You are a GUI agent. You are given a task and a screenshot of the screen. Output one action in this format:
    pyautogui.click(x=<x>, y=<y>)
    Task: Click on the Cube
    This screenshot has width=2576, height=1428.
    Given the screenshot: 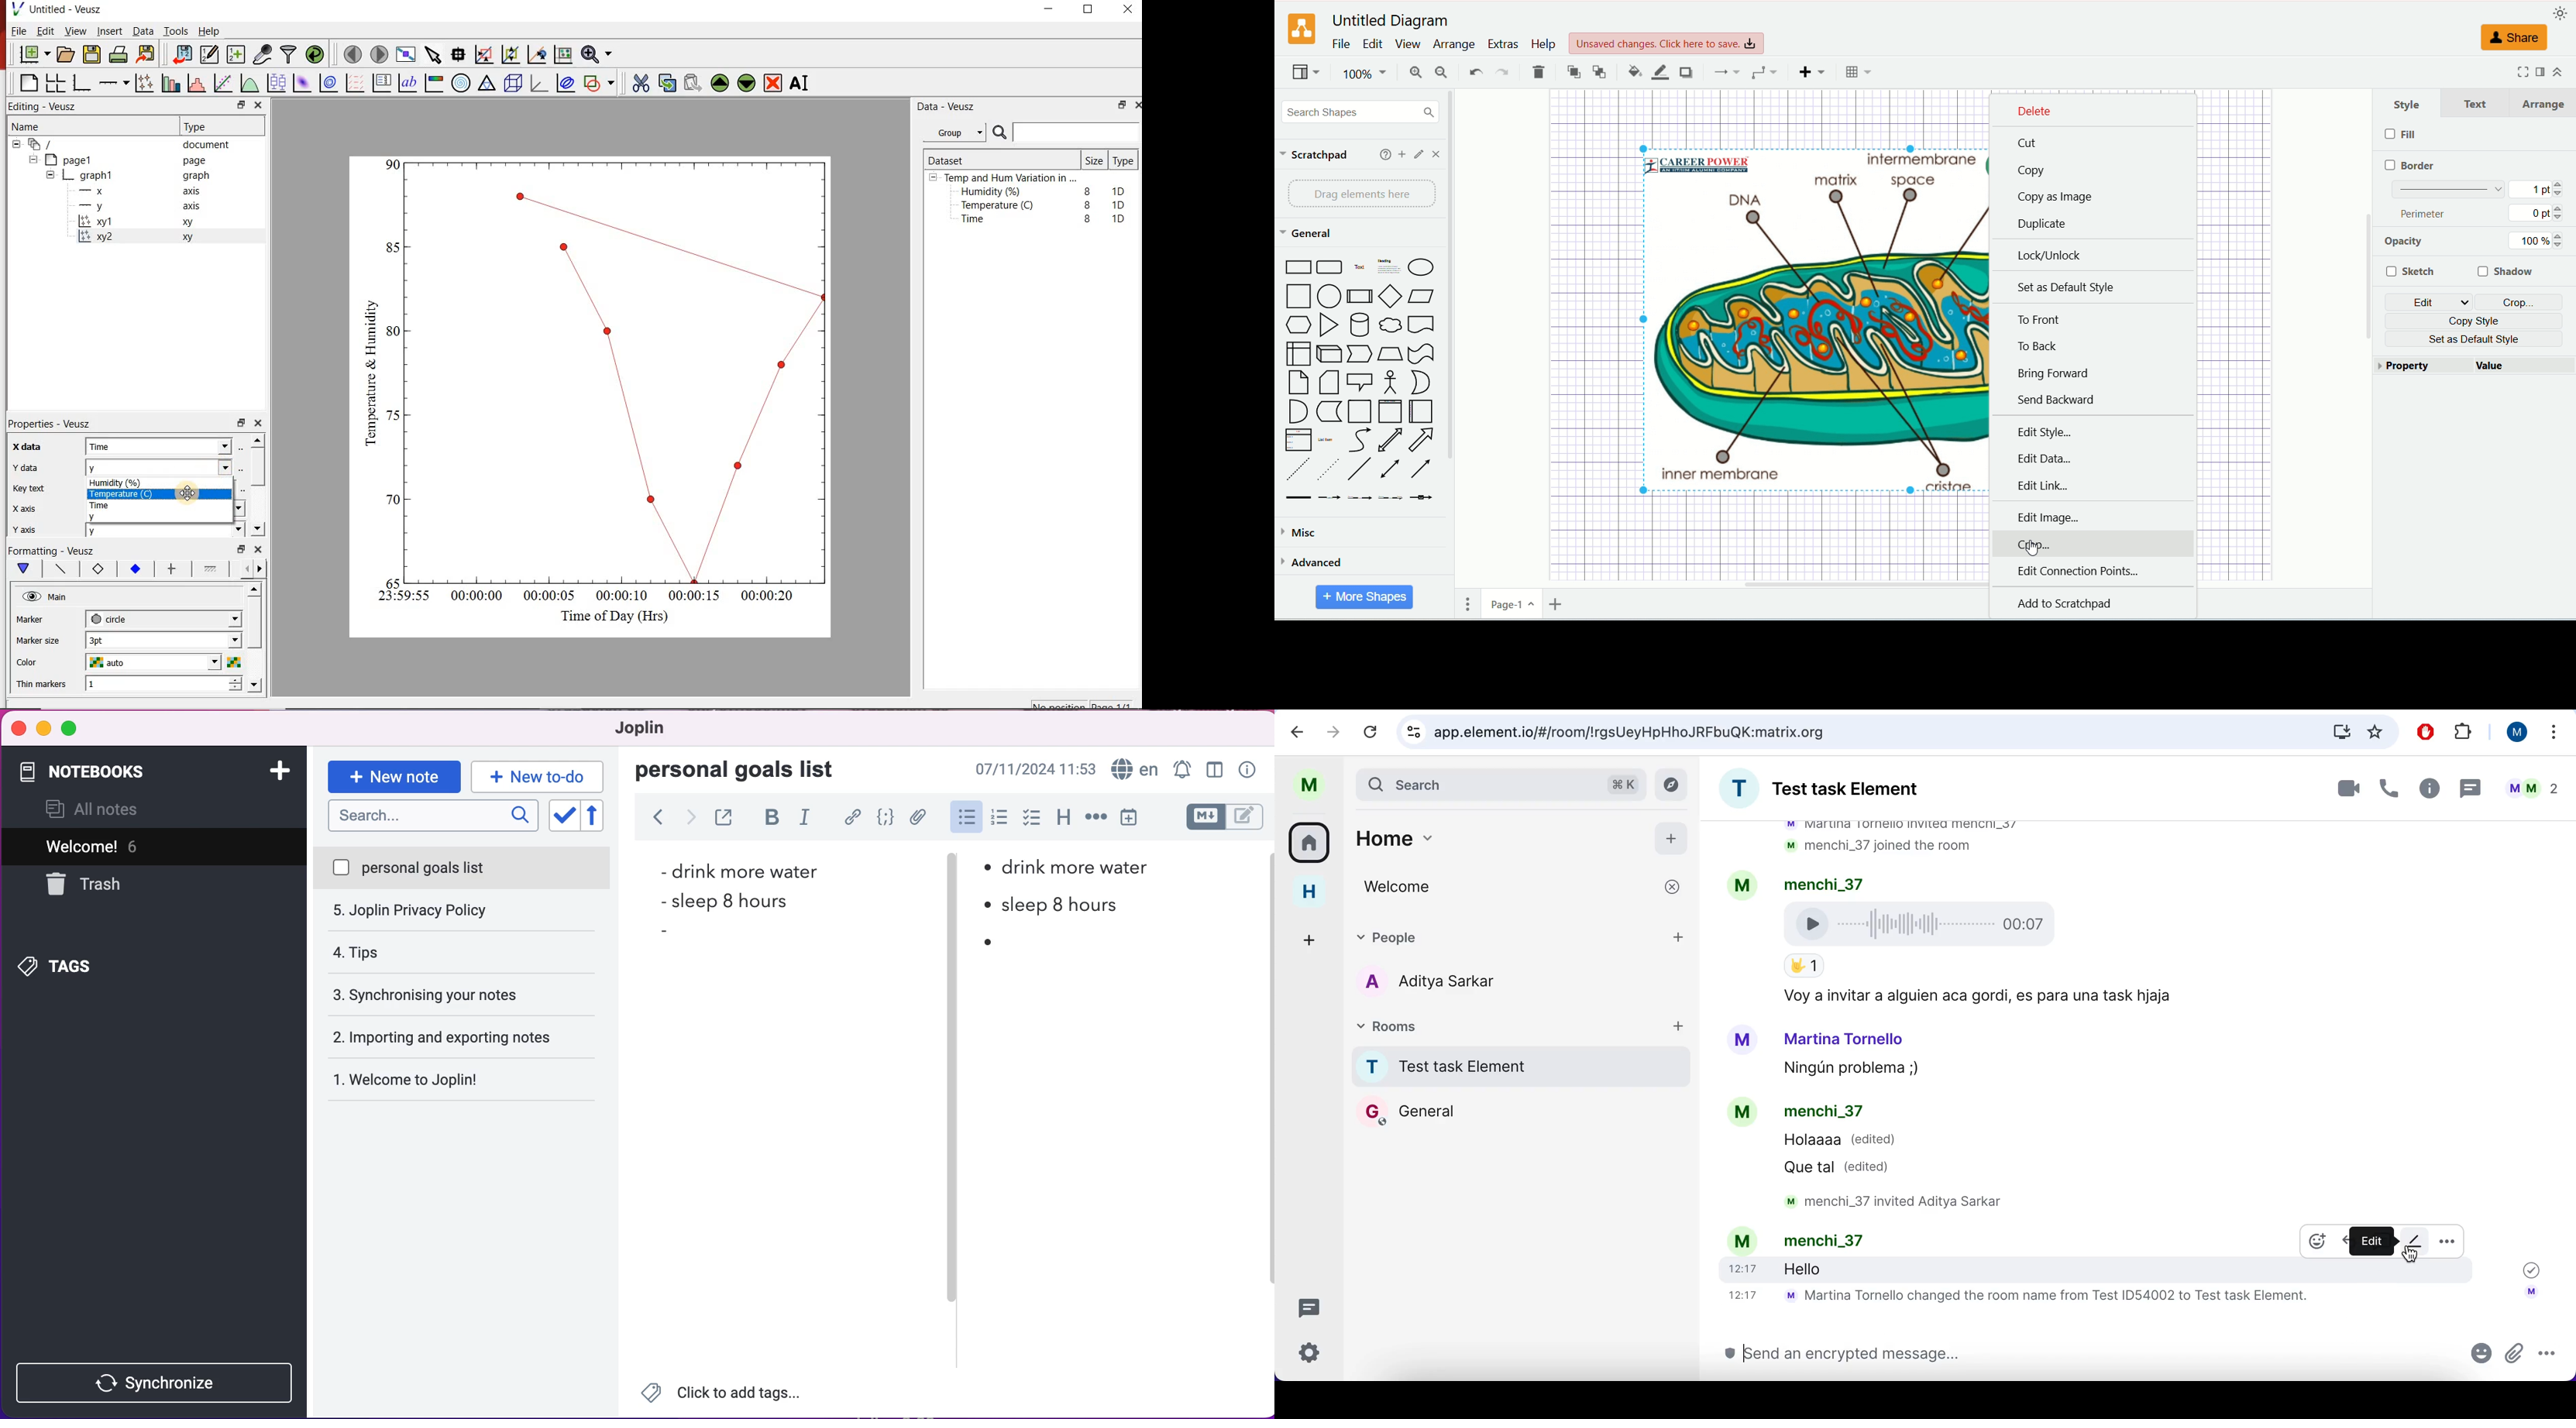 What is the action you would take?
    pyautogui.click(x=1331, y=354)
    